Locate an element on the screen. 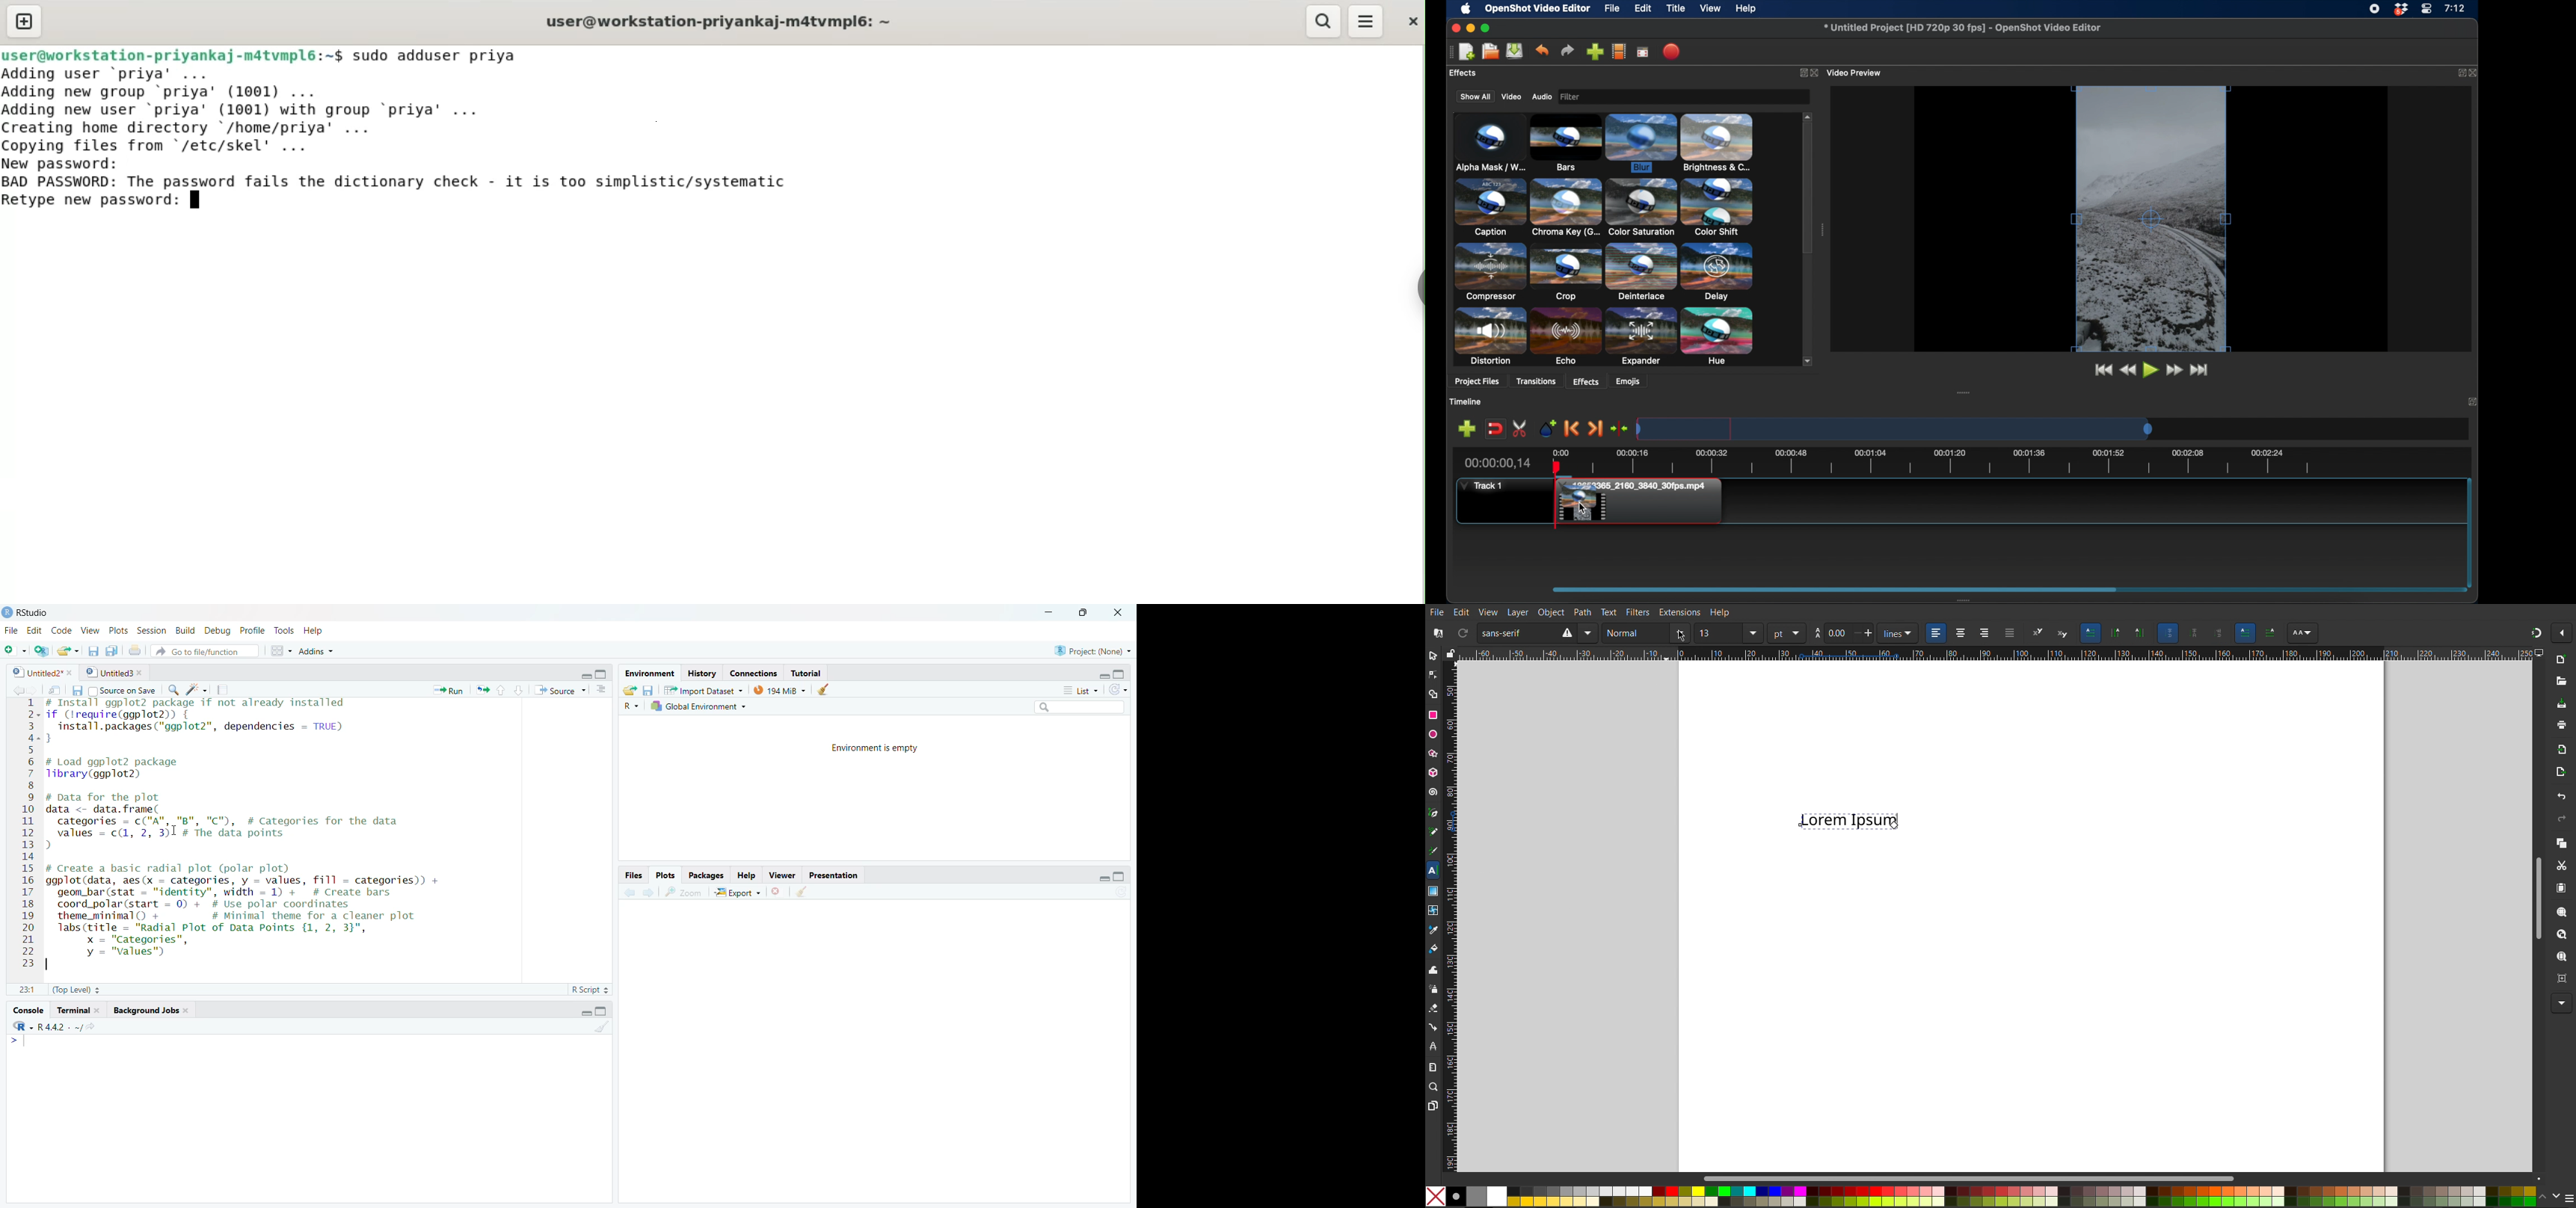  search is located at coordinates (173, 690).